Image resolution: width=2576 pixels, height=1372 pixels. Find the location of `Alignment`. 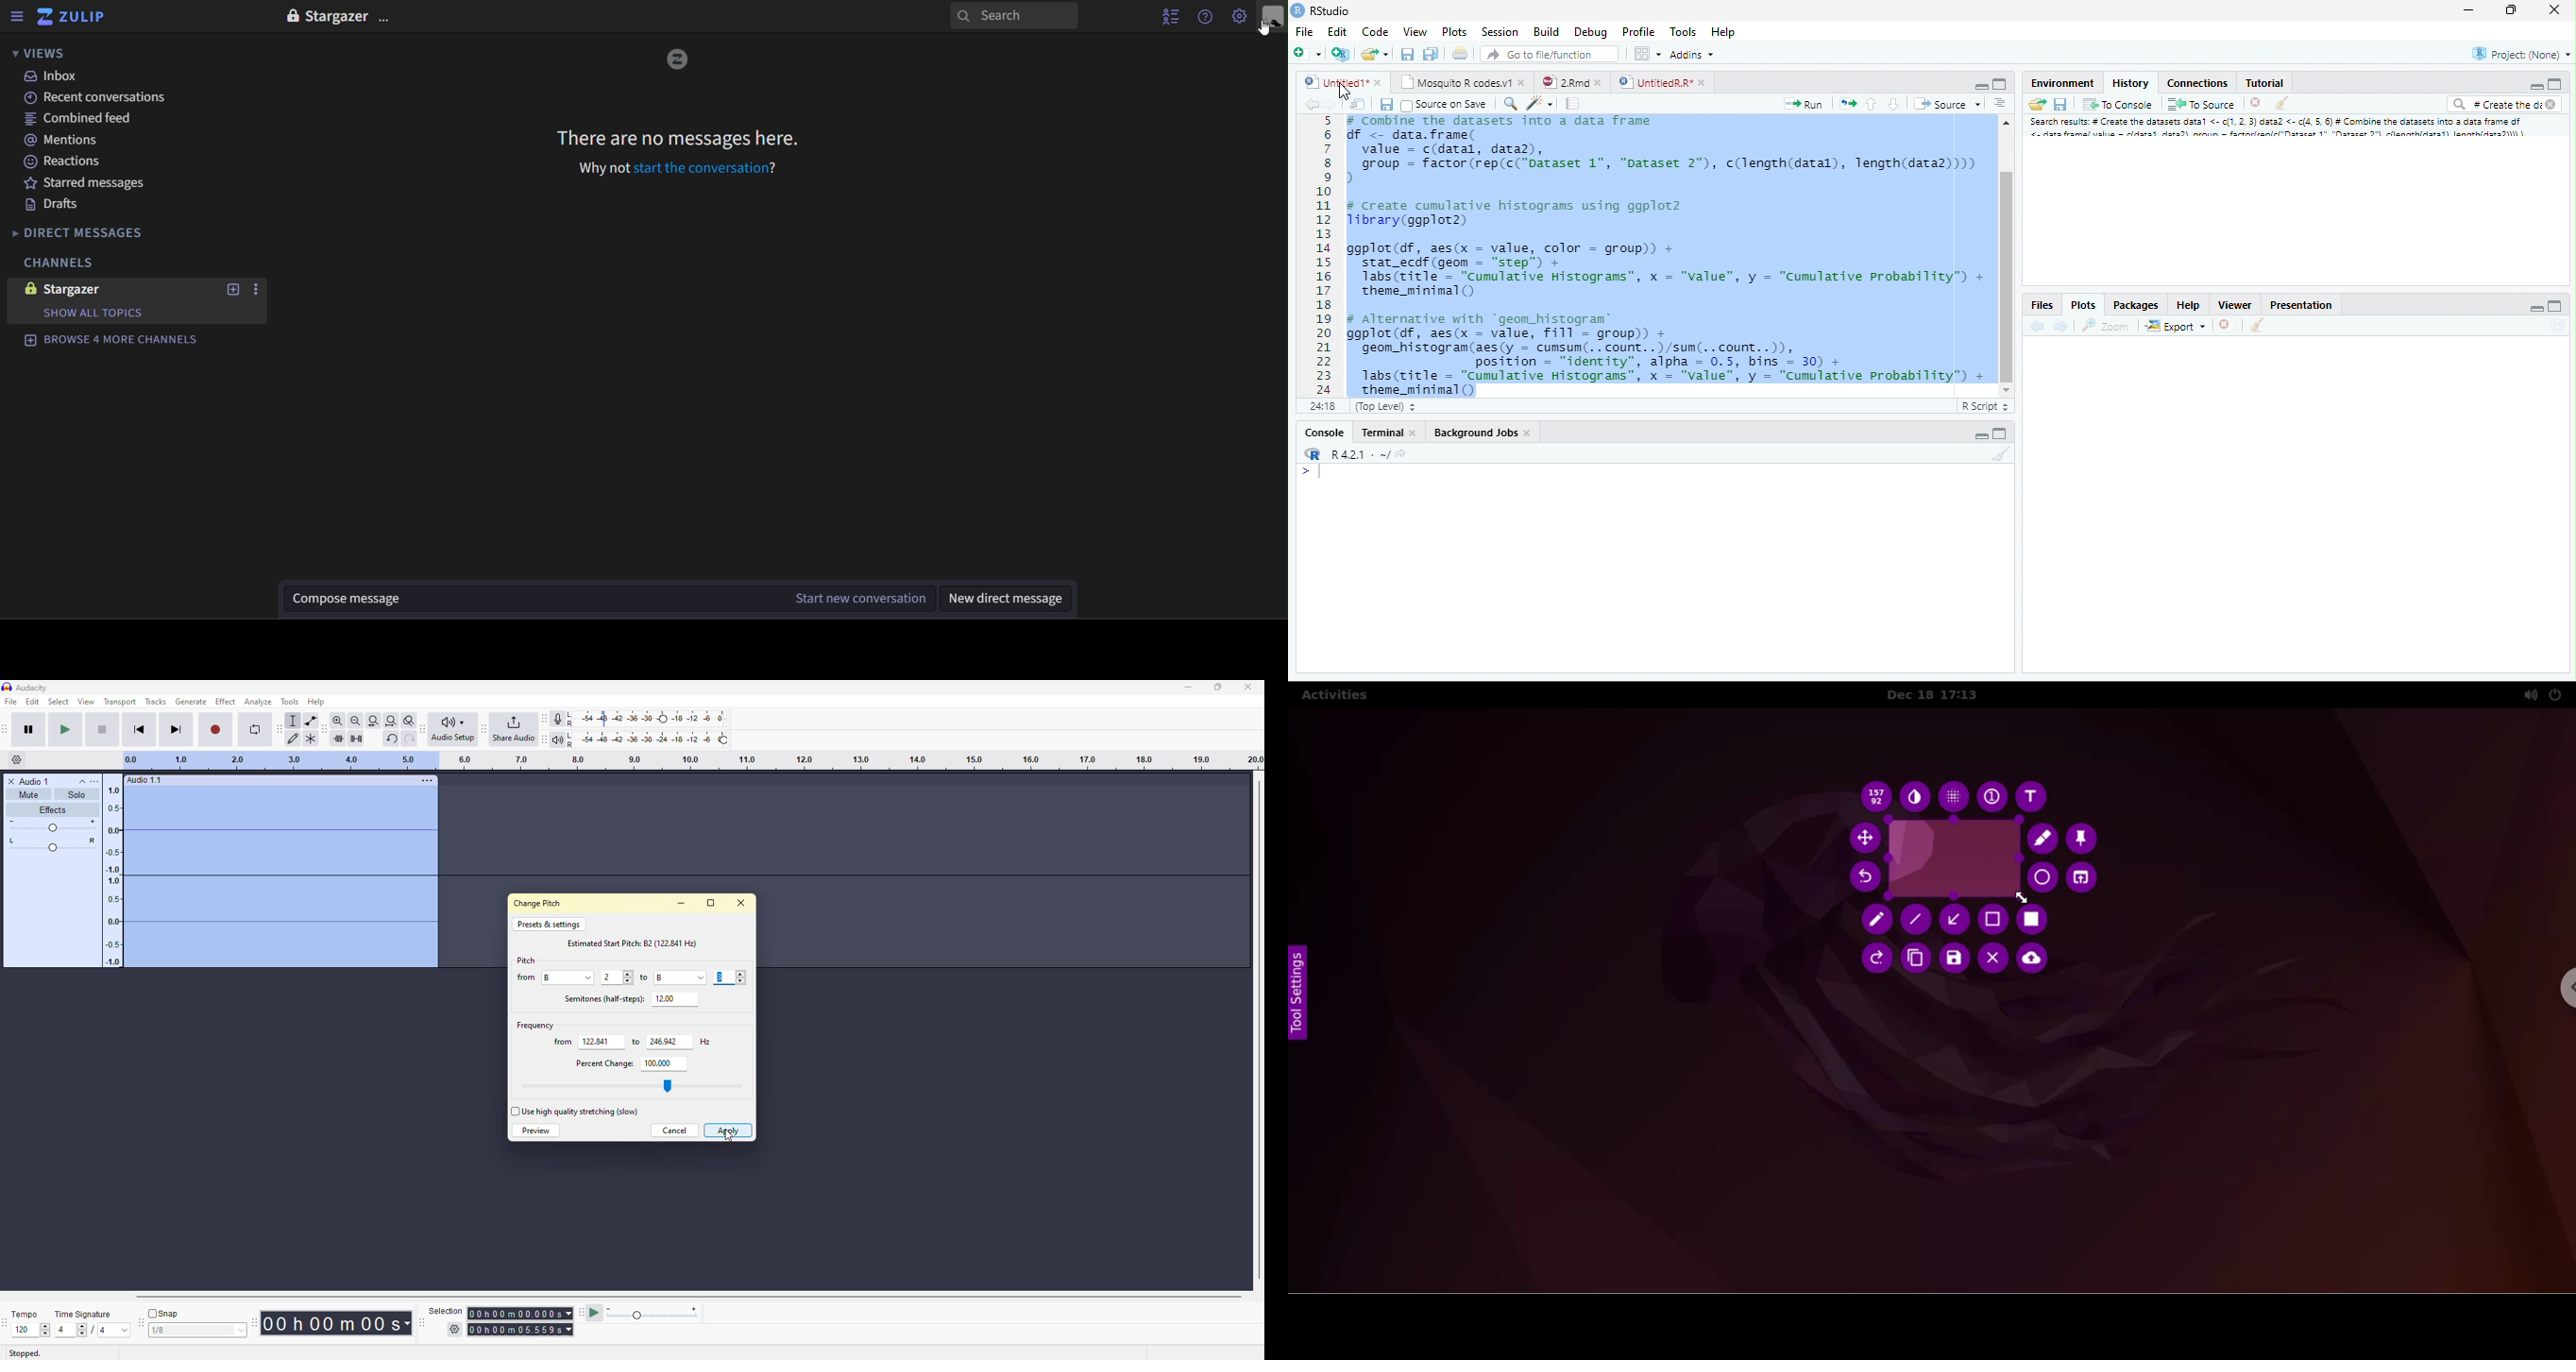

Alignment is located at coordinates (2001, 107).